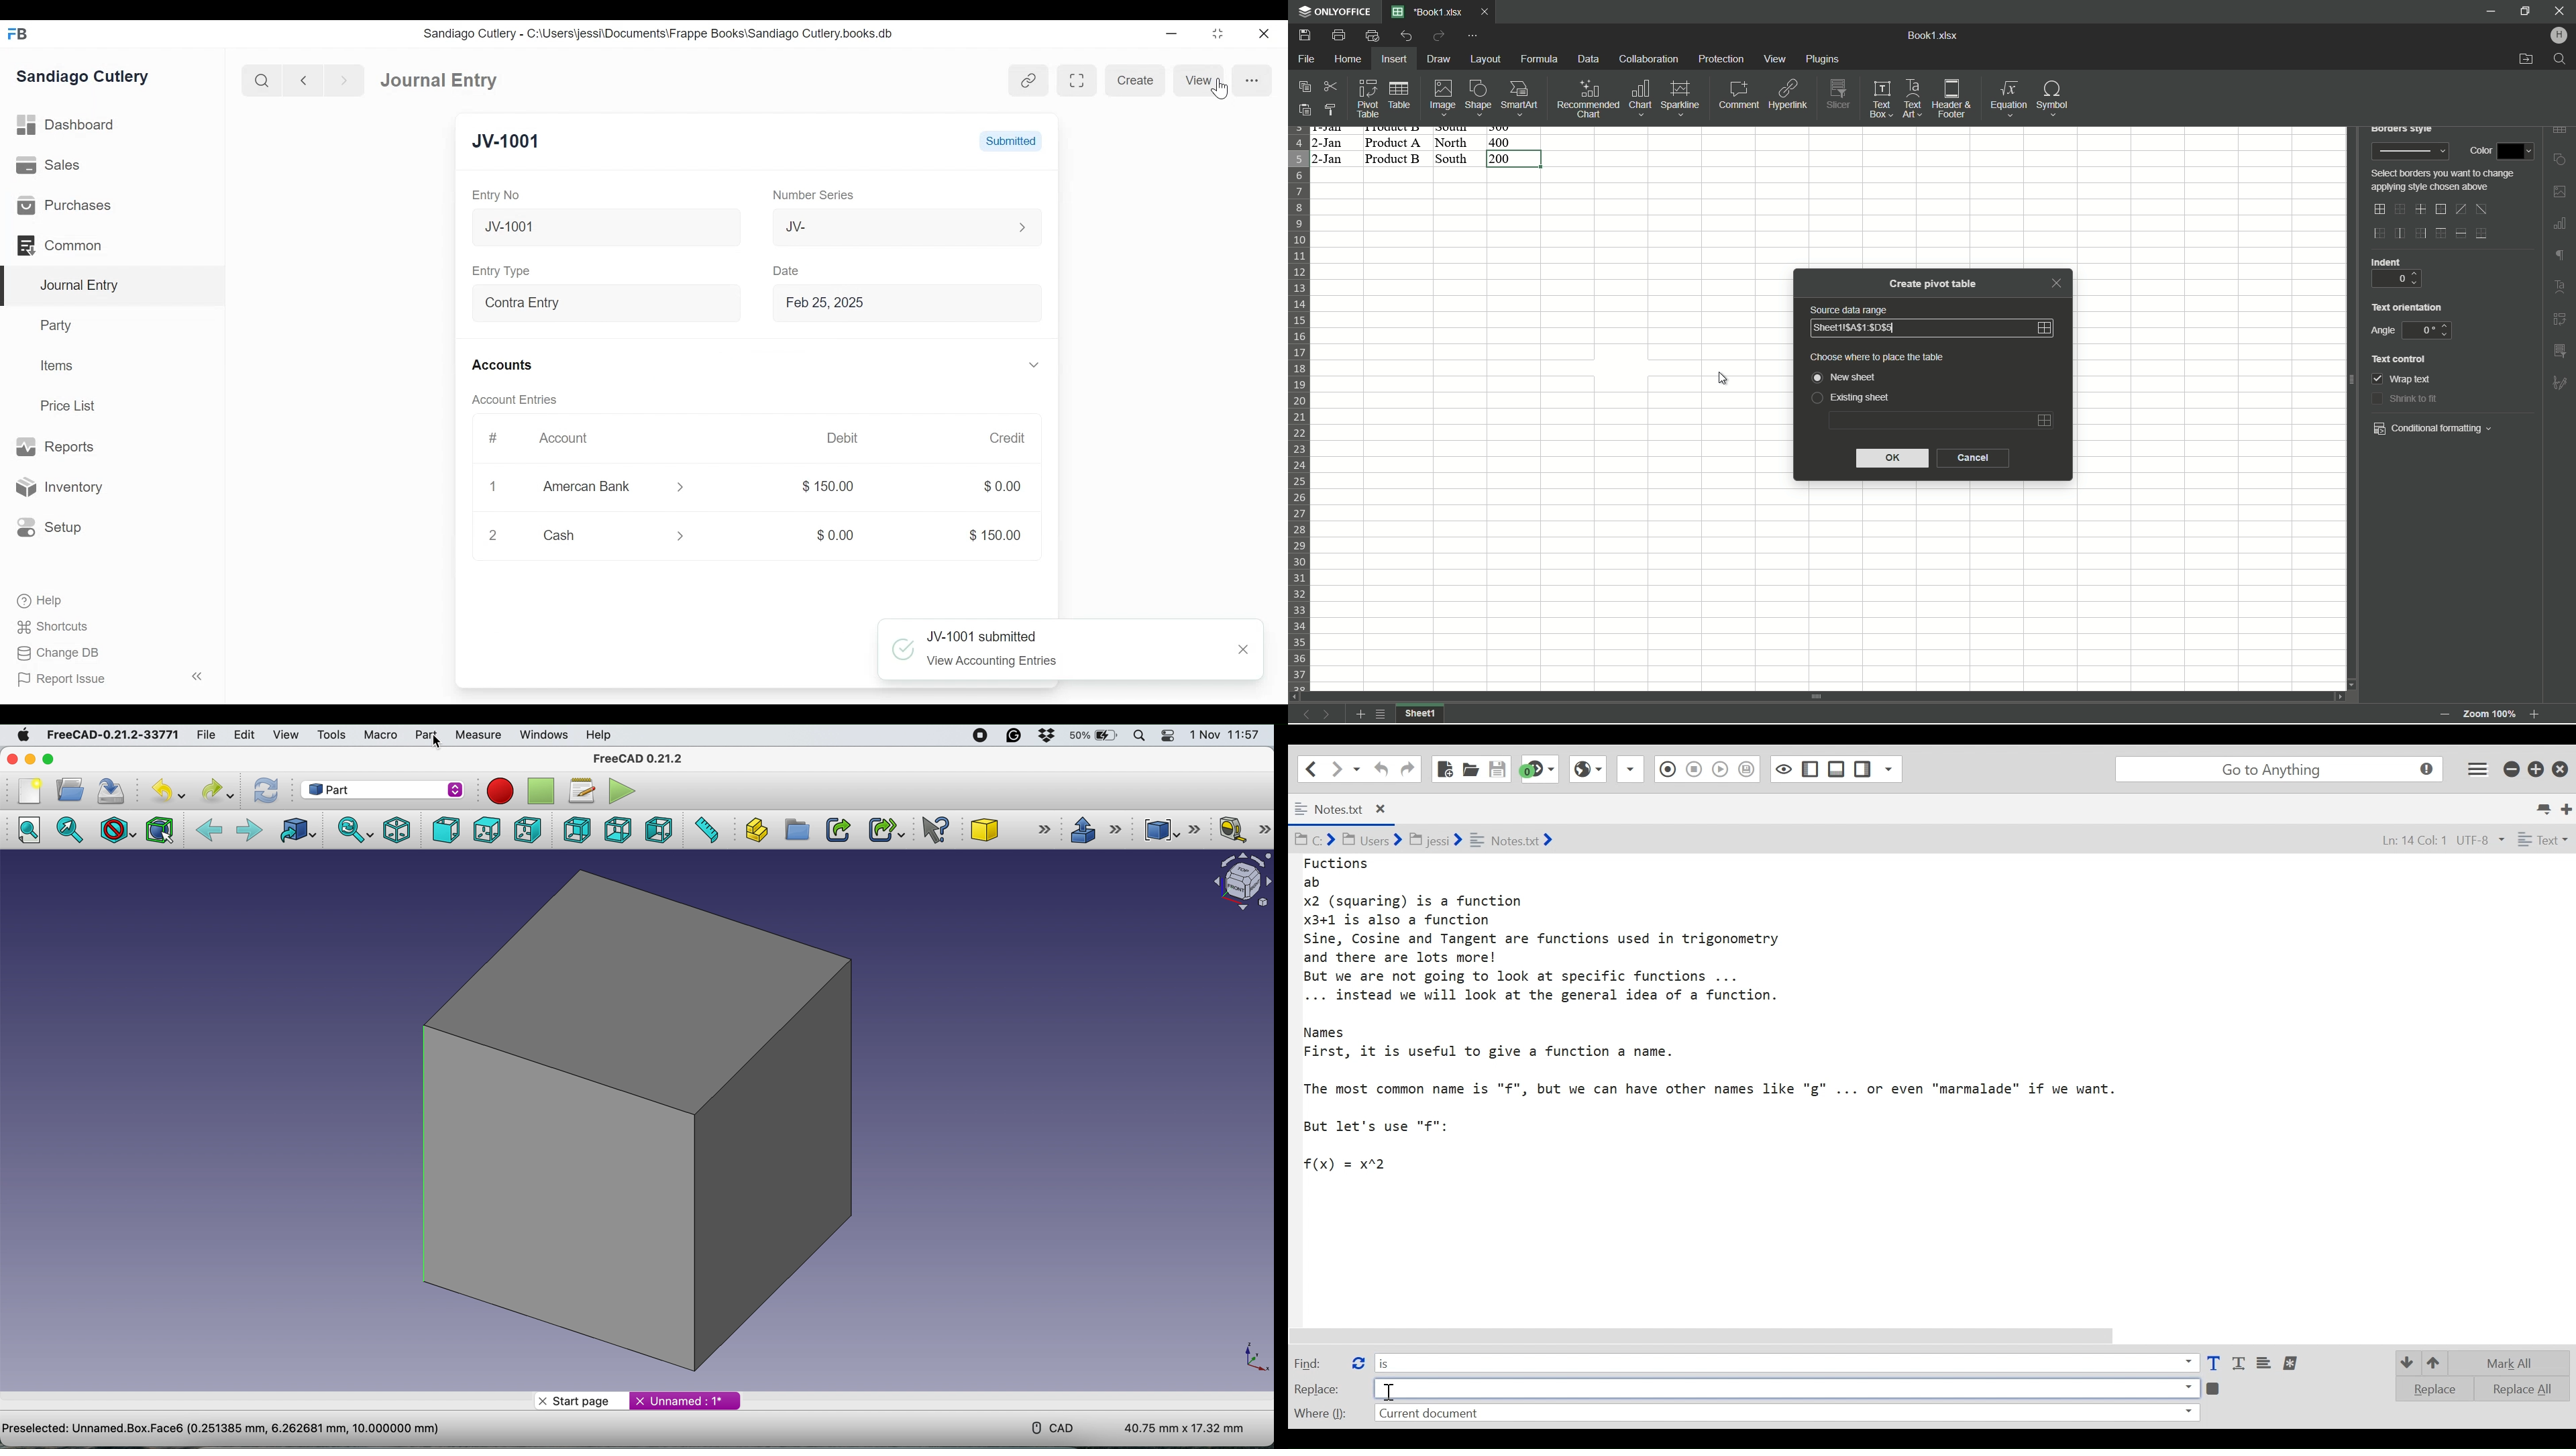  I want to click on book1.xlsx, so click(1935, 36).